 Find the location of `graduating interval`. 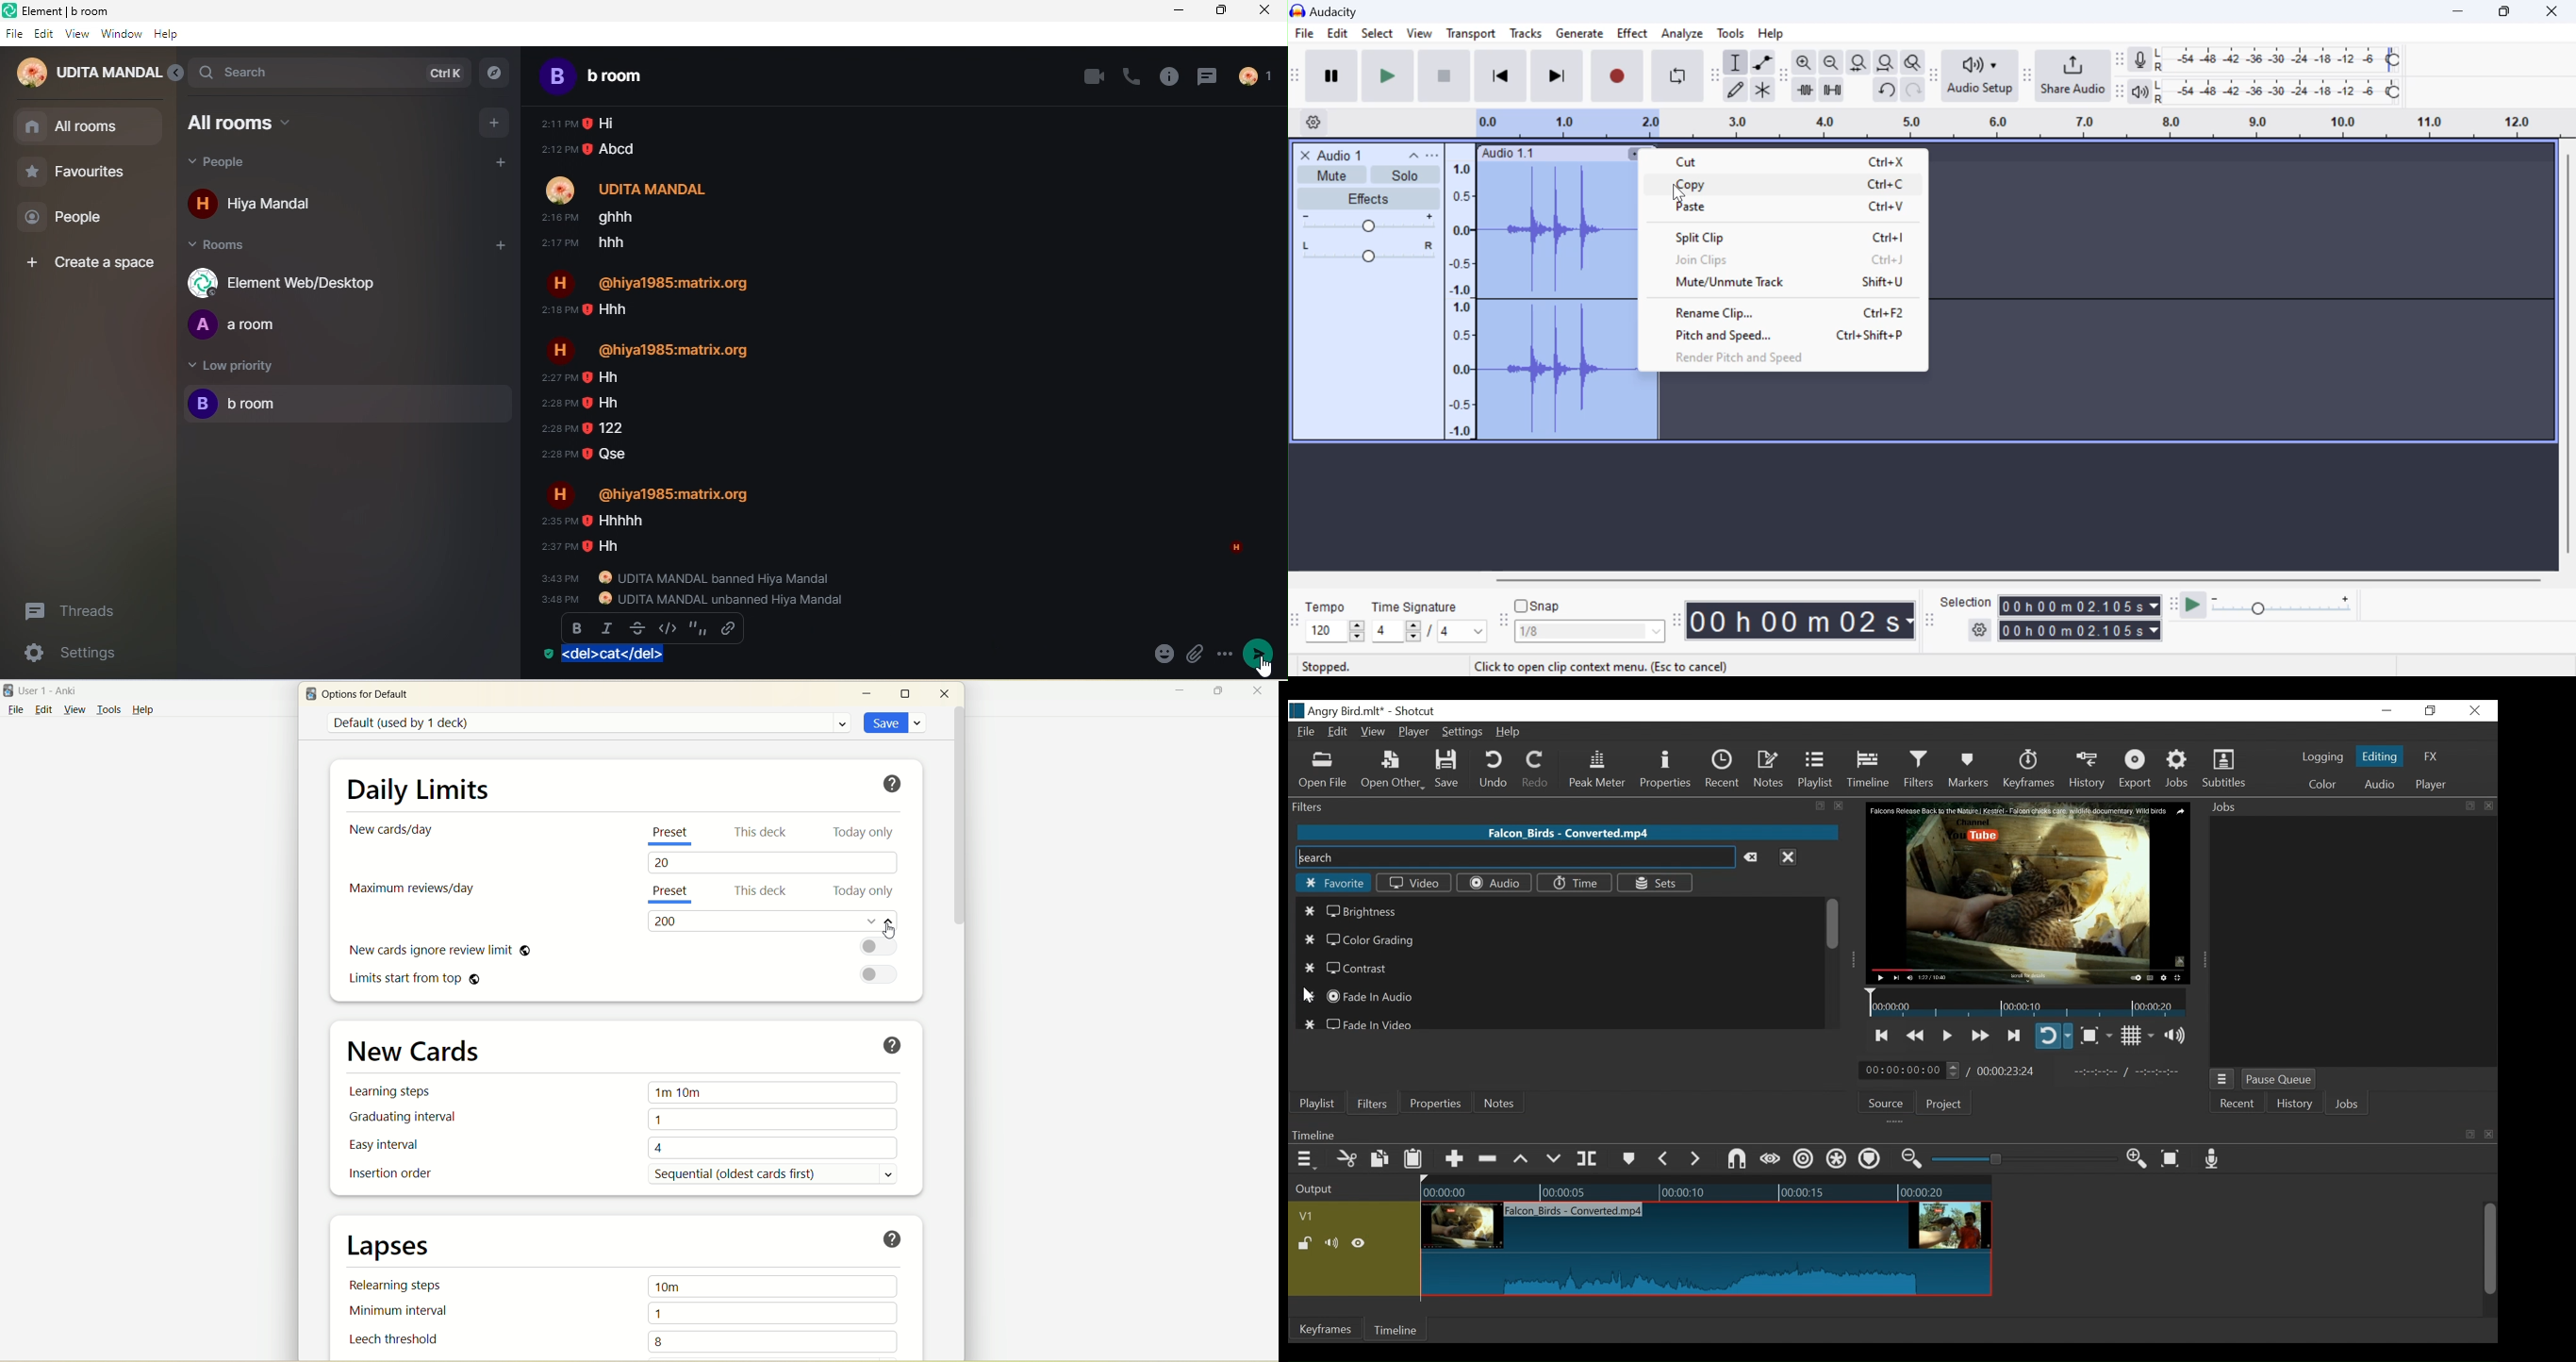

graduating interval is located at coordinates (404, 1117).